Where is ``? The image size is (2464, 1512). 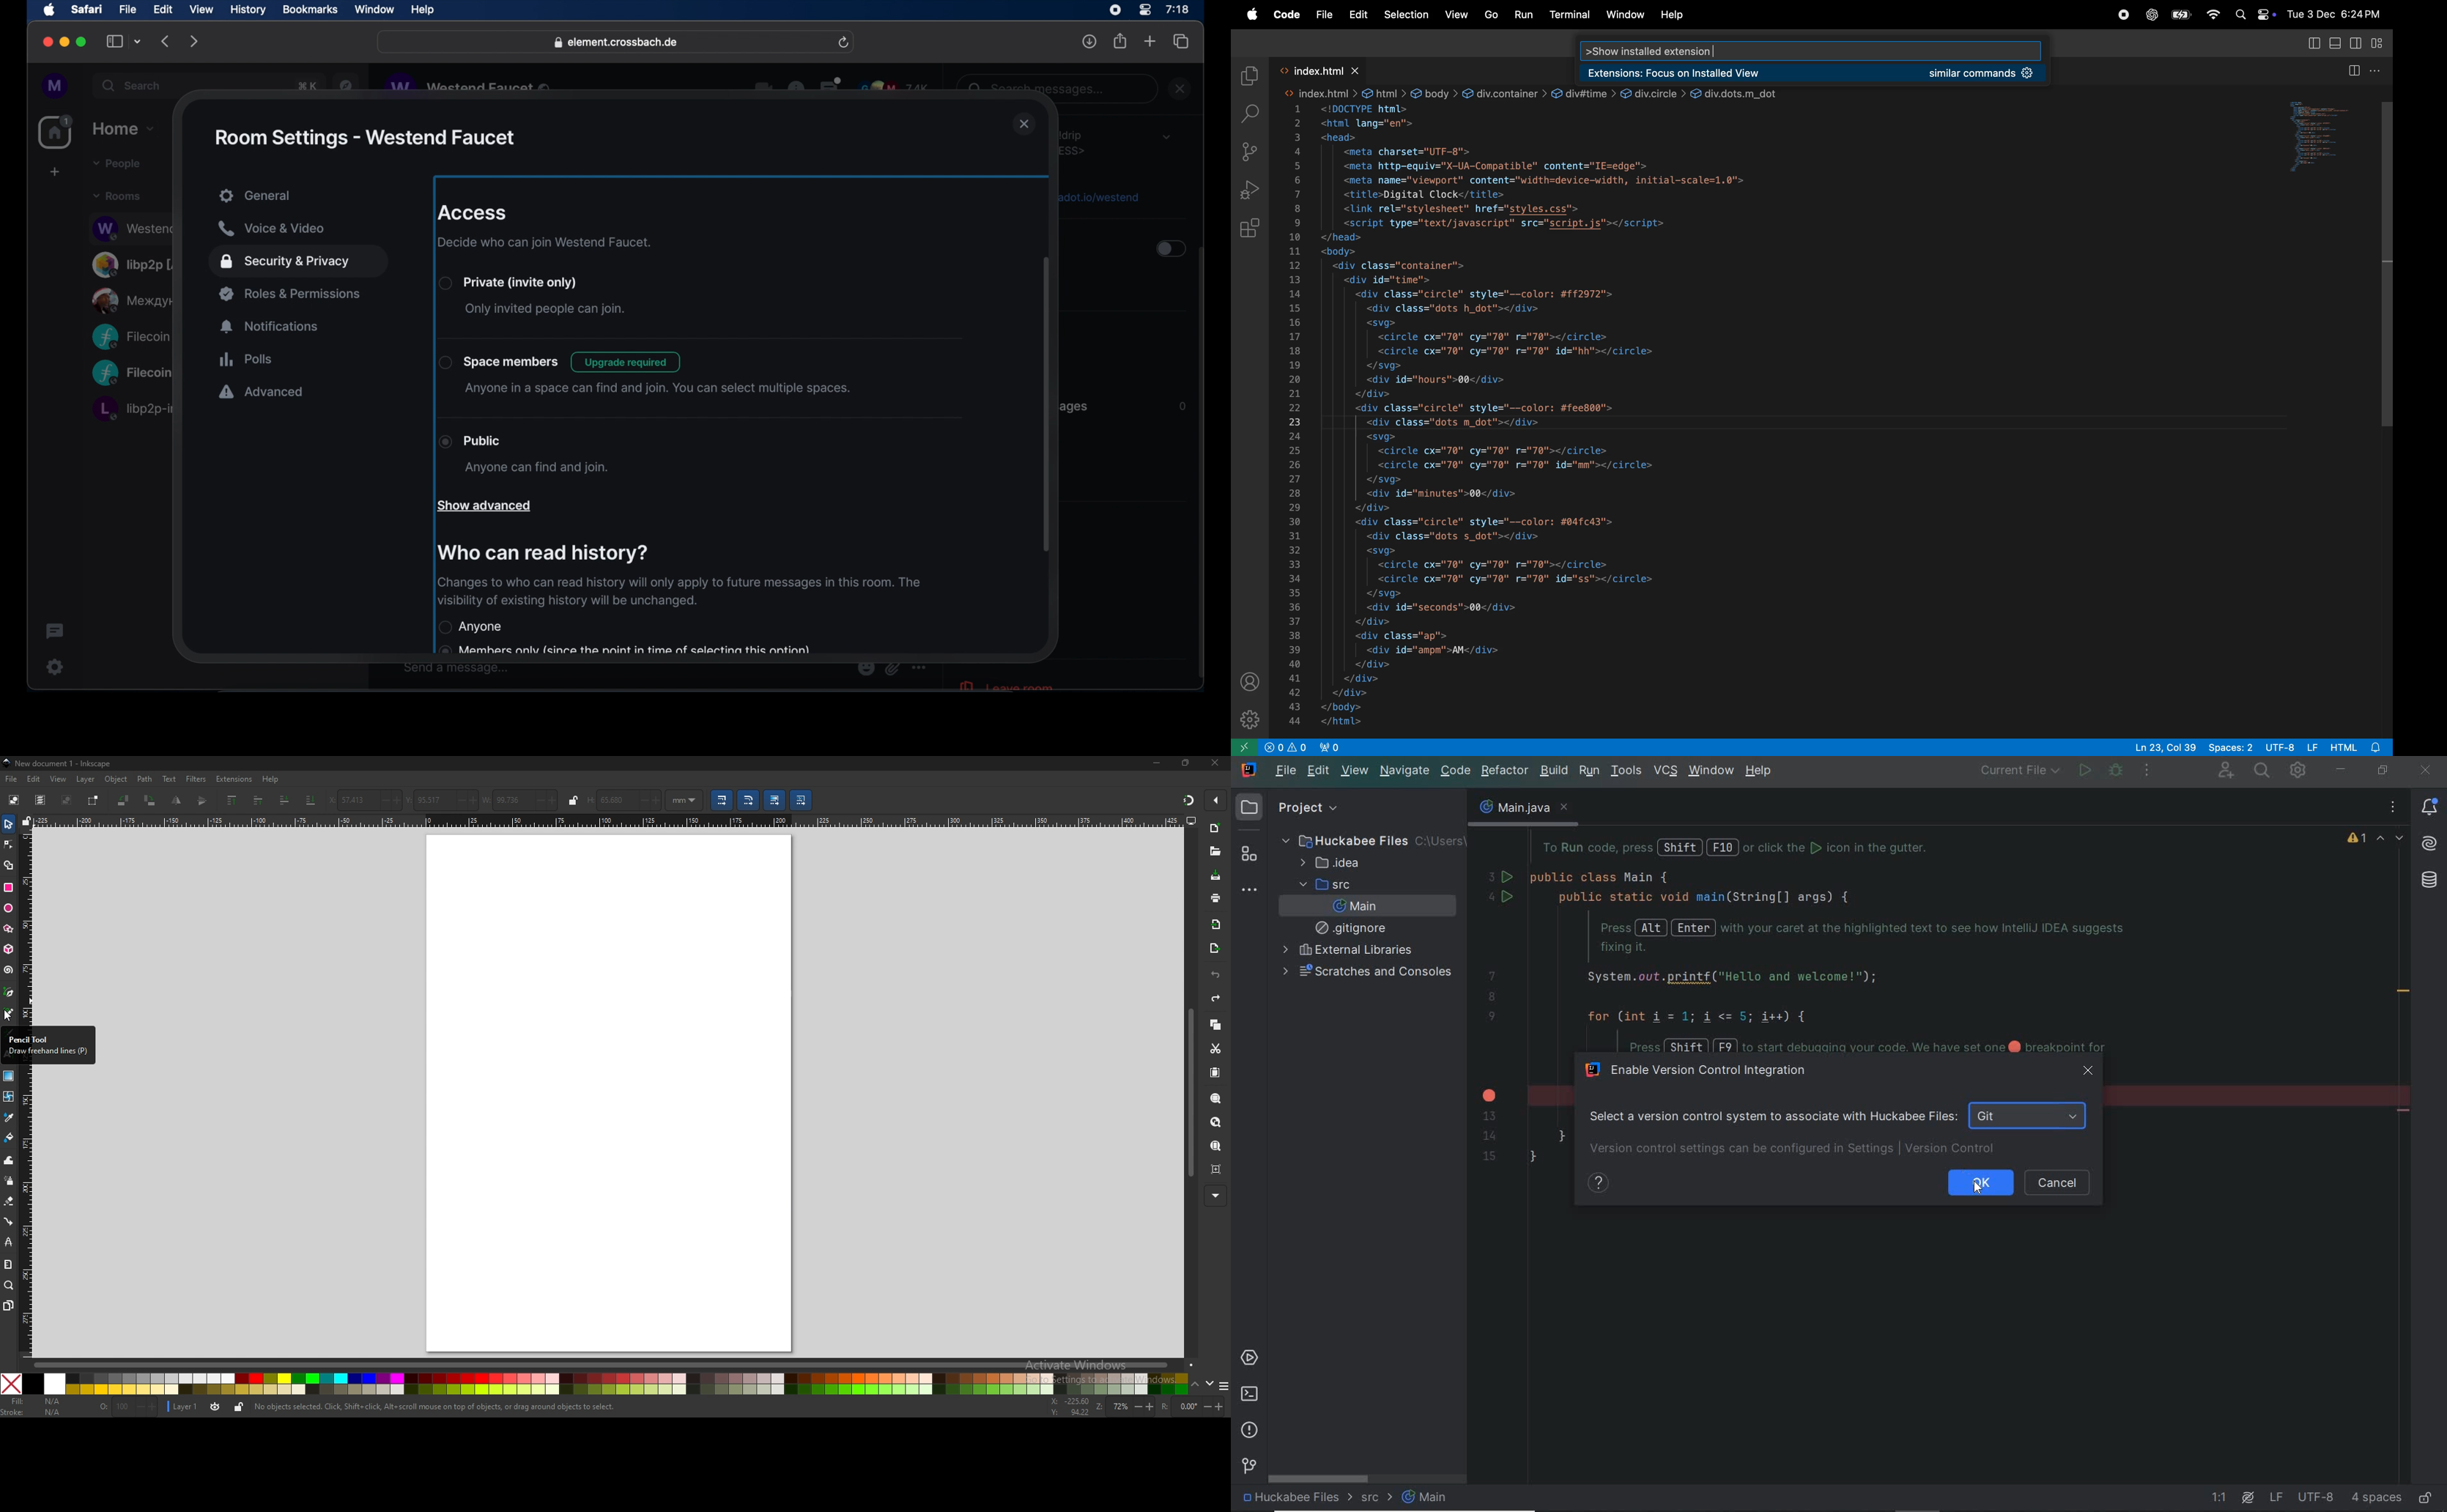
 is located at coordinates (119, 164).